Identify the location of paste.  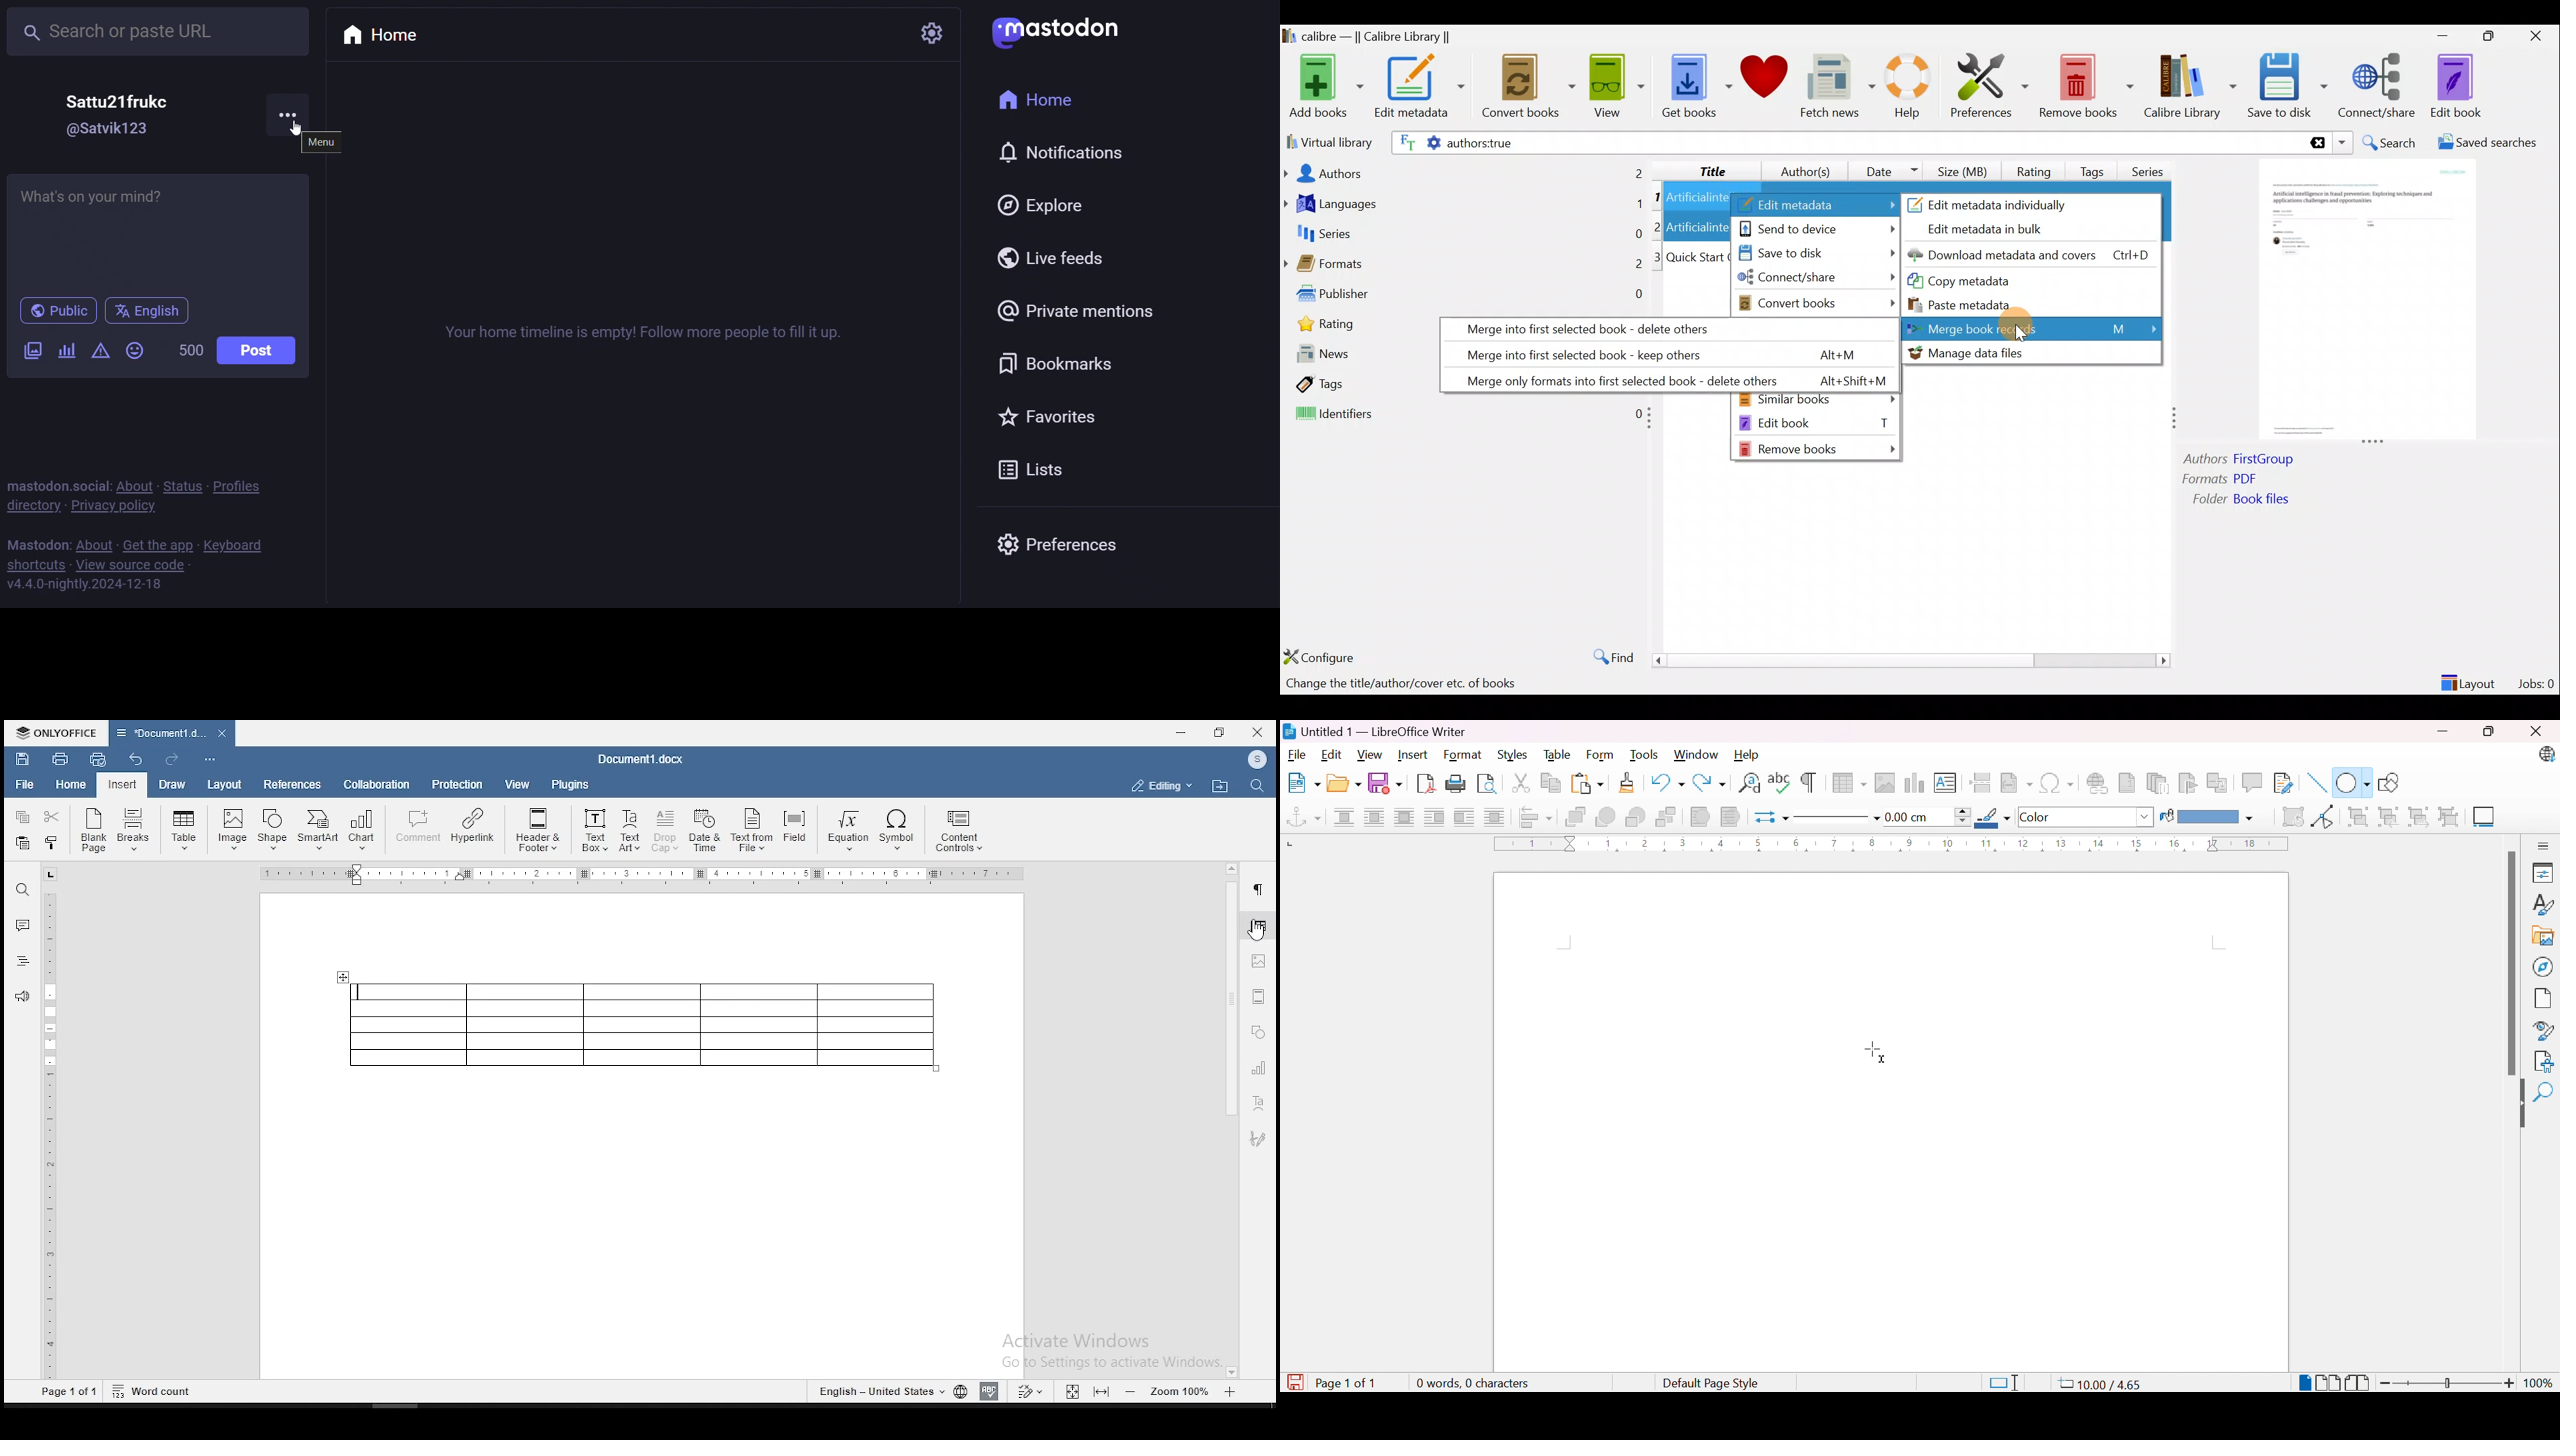
(23, 846).